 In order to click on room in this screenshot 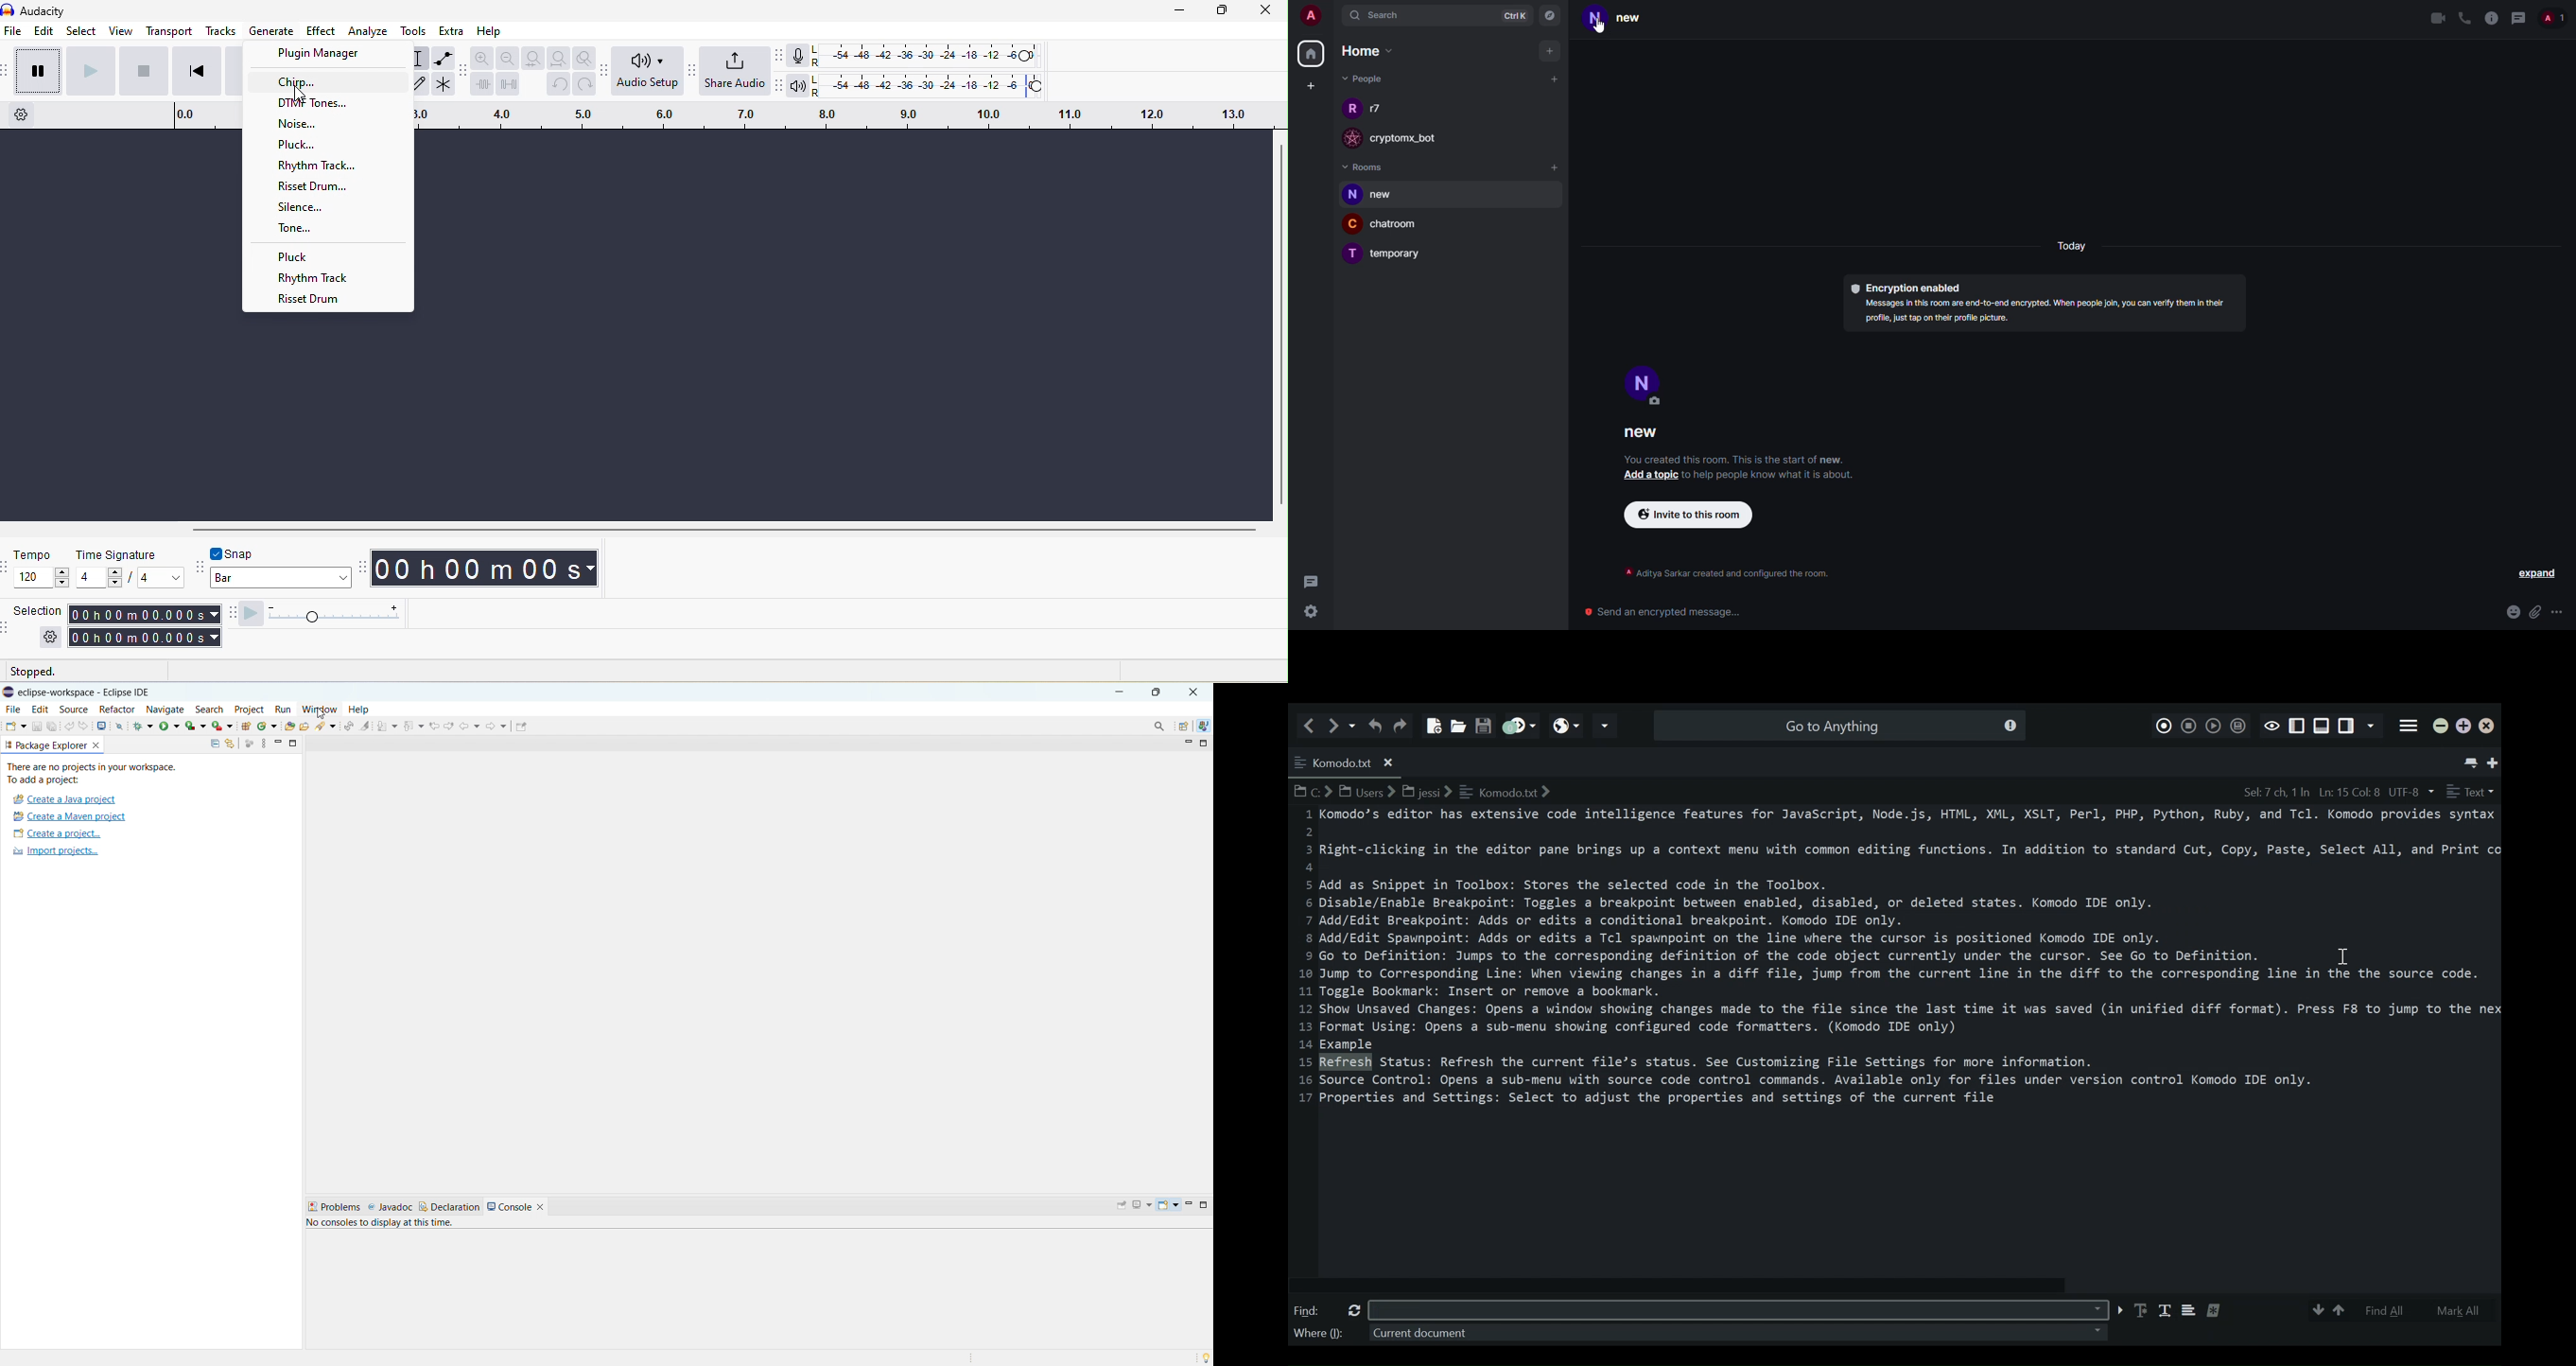, I will do `click(1646, 434)`.